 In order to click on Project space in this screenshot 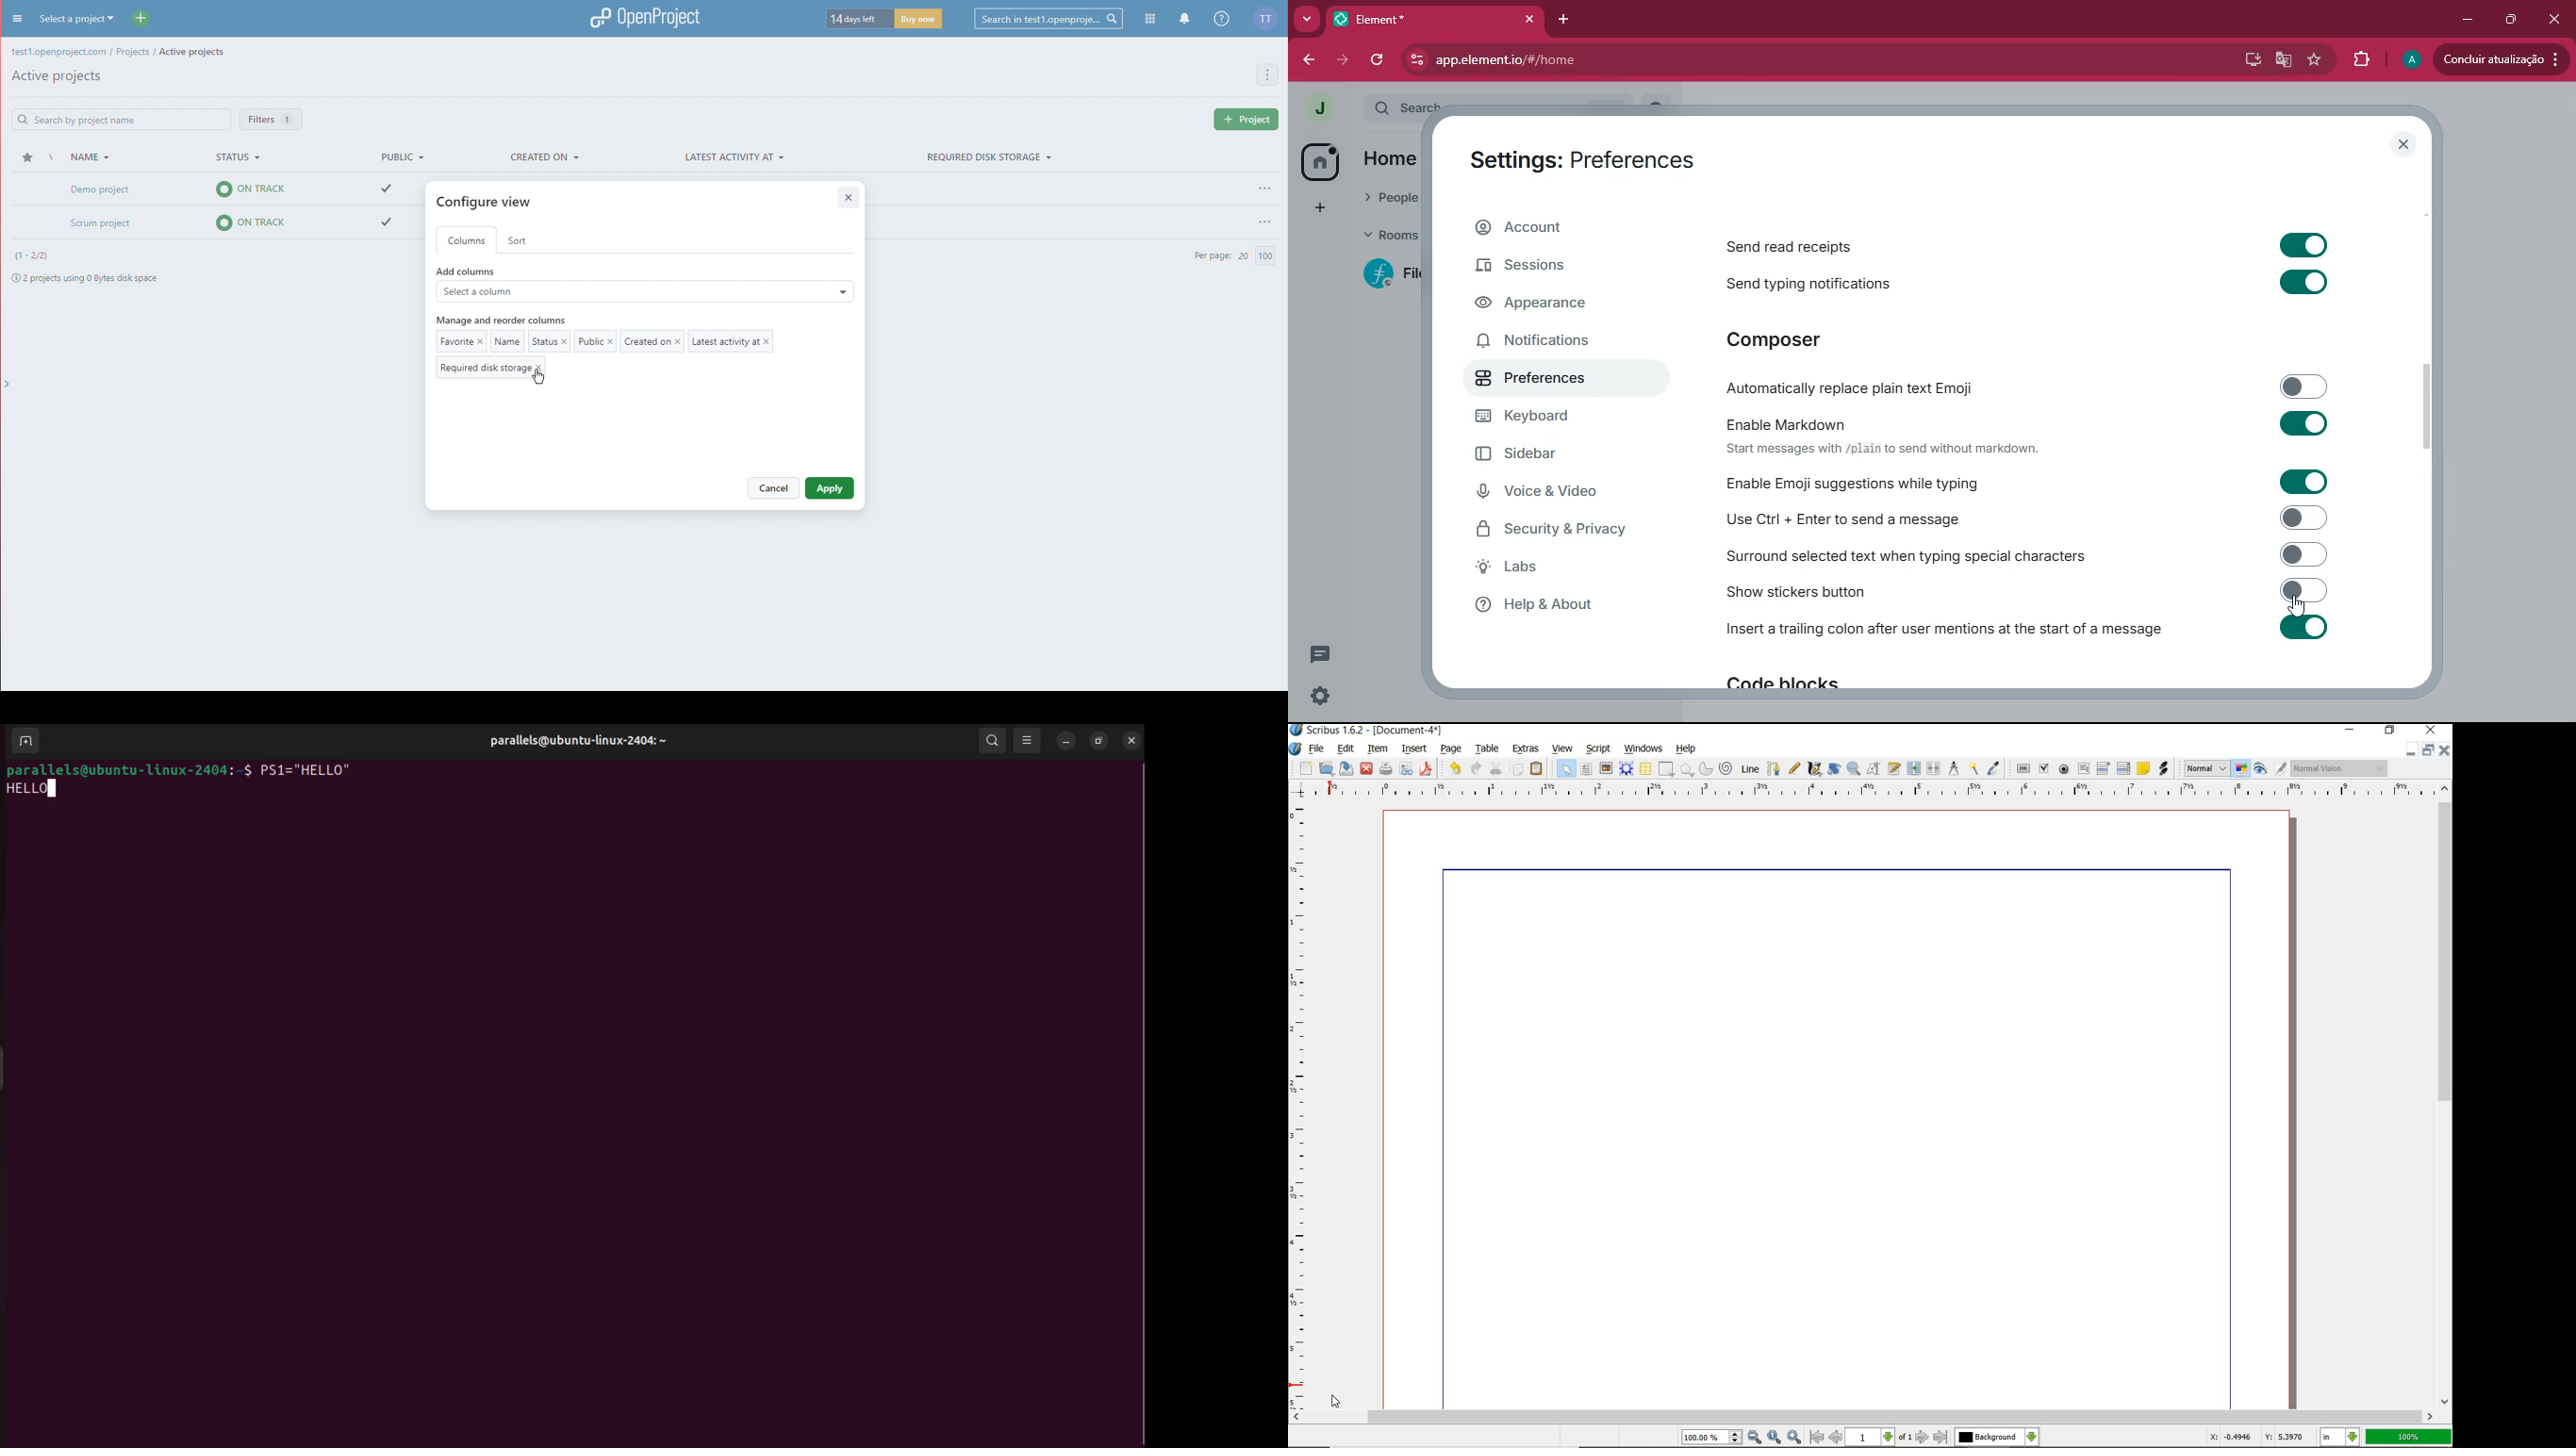, I will do `click(99, 276)`.